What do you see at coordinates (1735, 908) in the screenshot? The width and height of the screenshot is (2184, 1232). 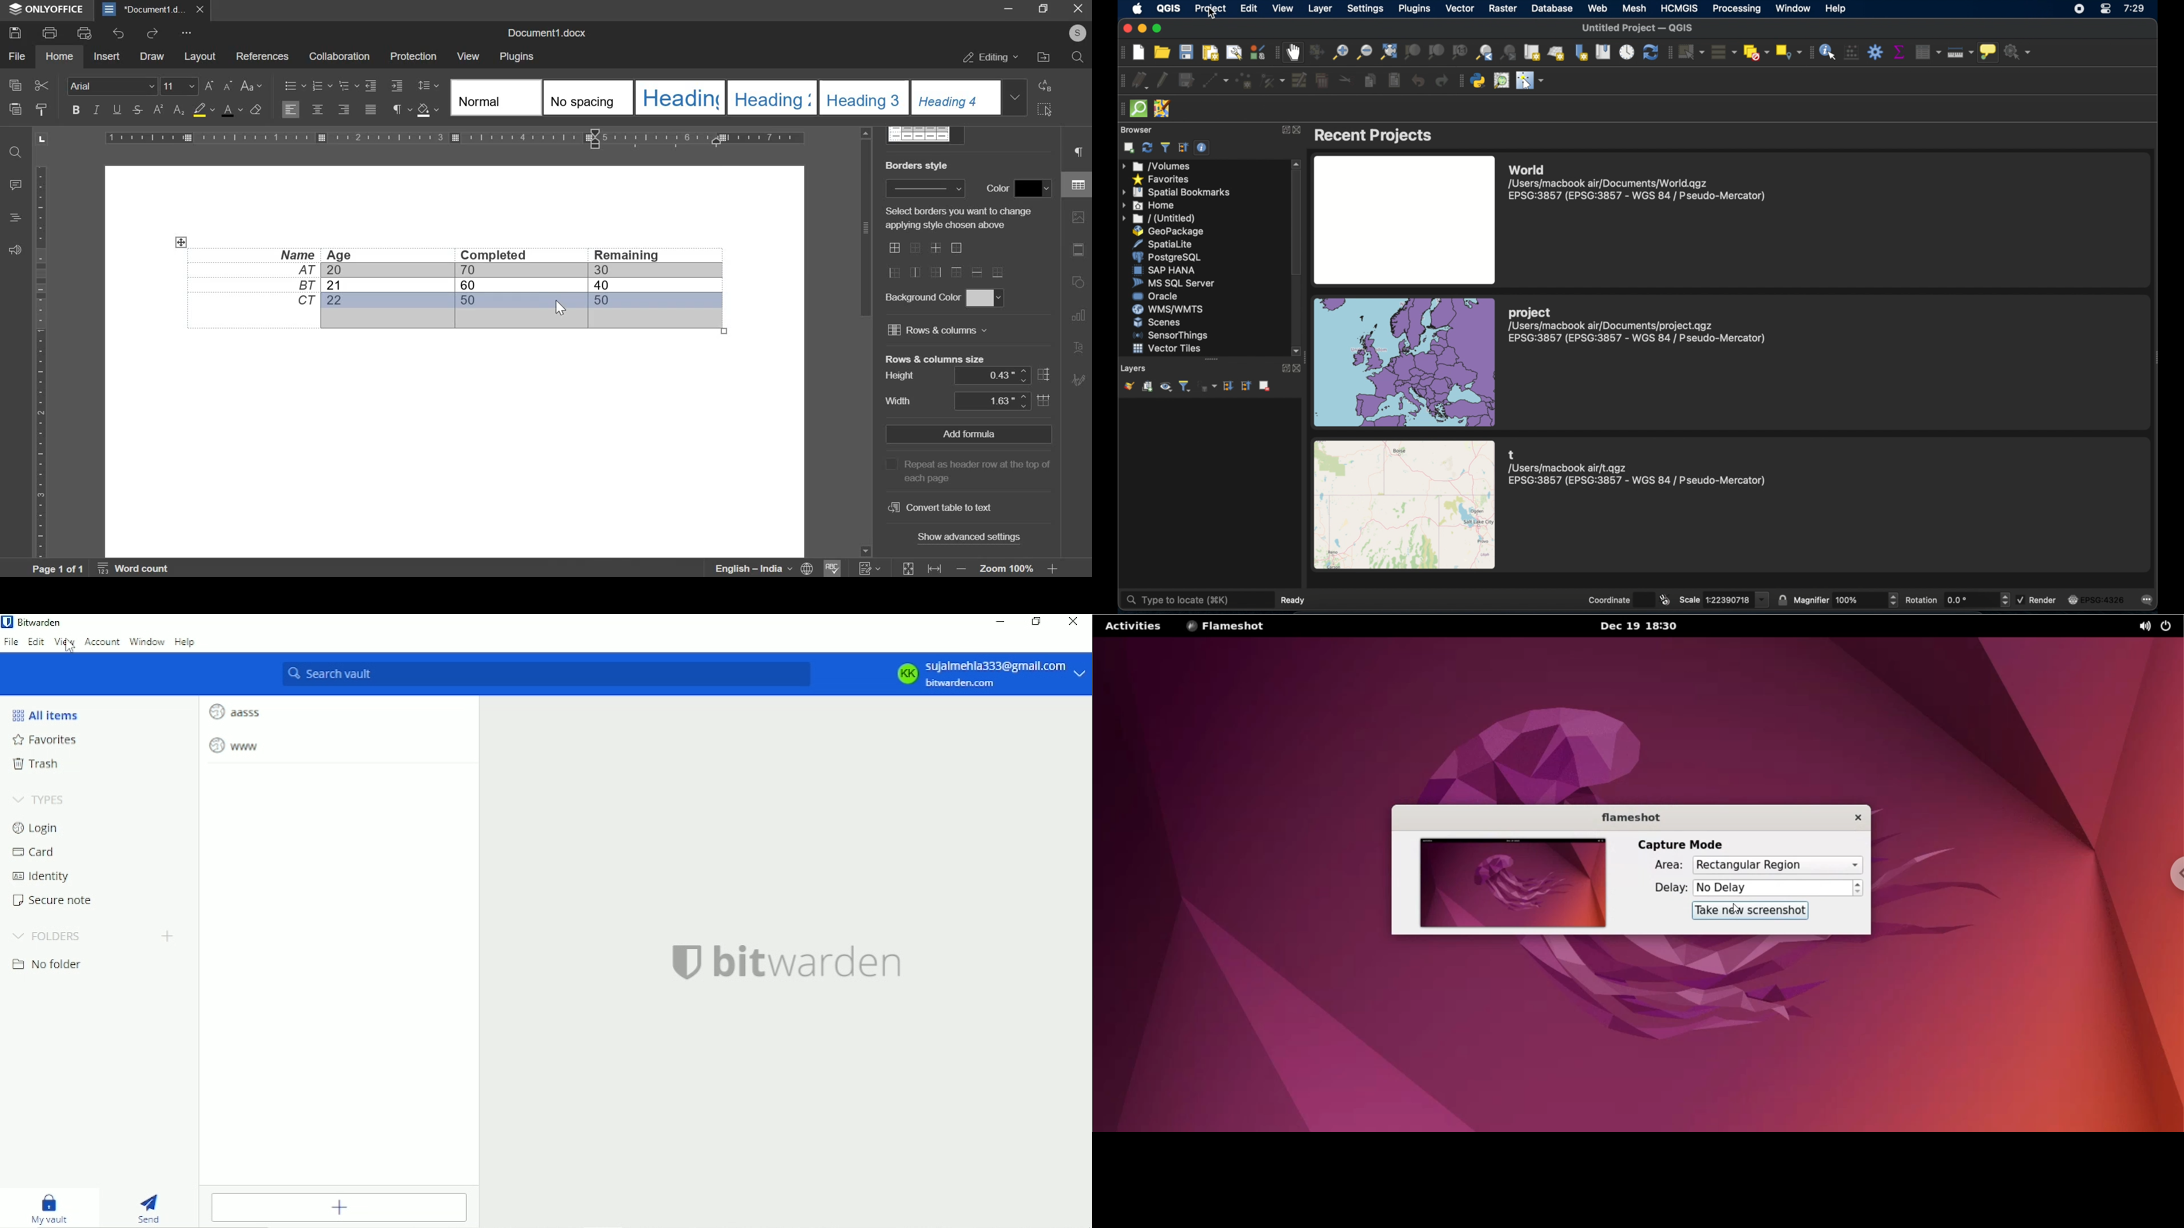 I see `cursor` at bounding box center [1735, 908].